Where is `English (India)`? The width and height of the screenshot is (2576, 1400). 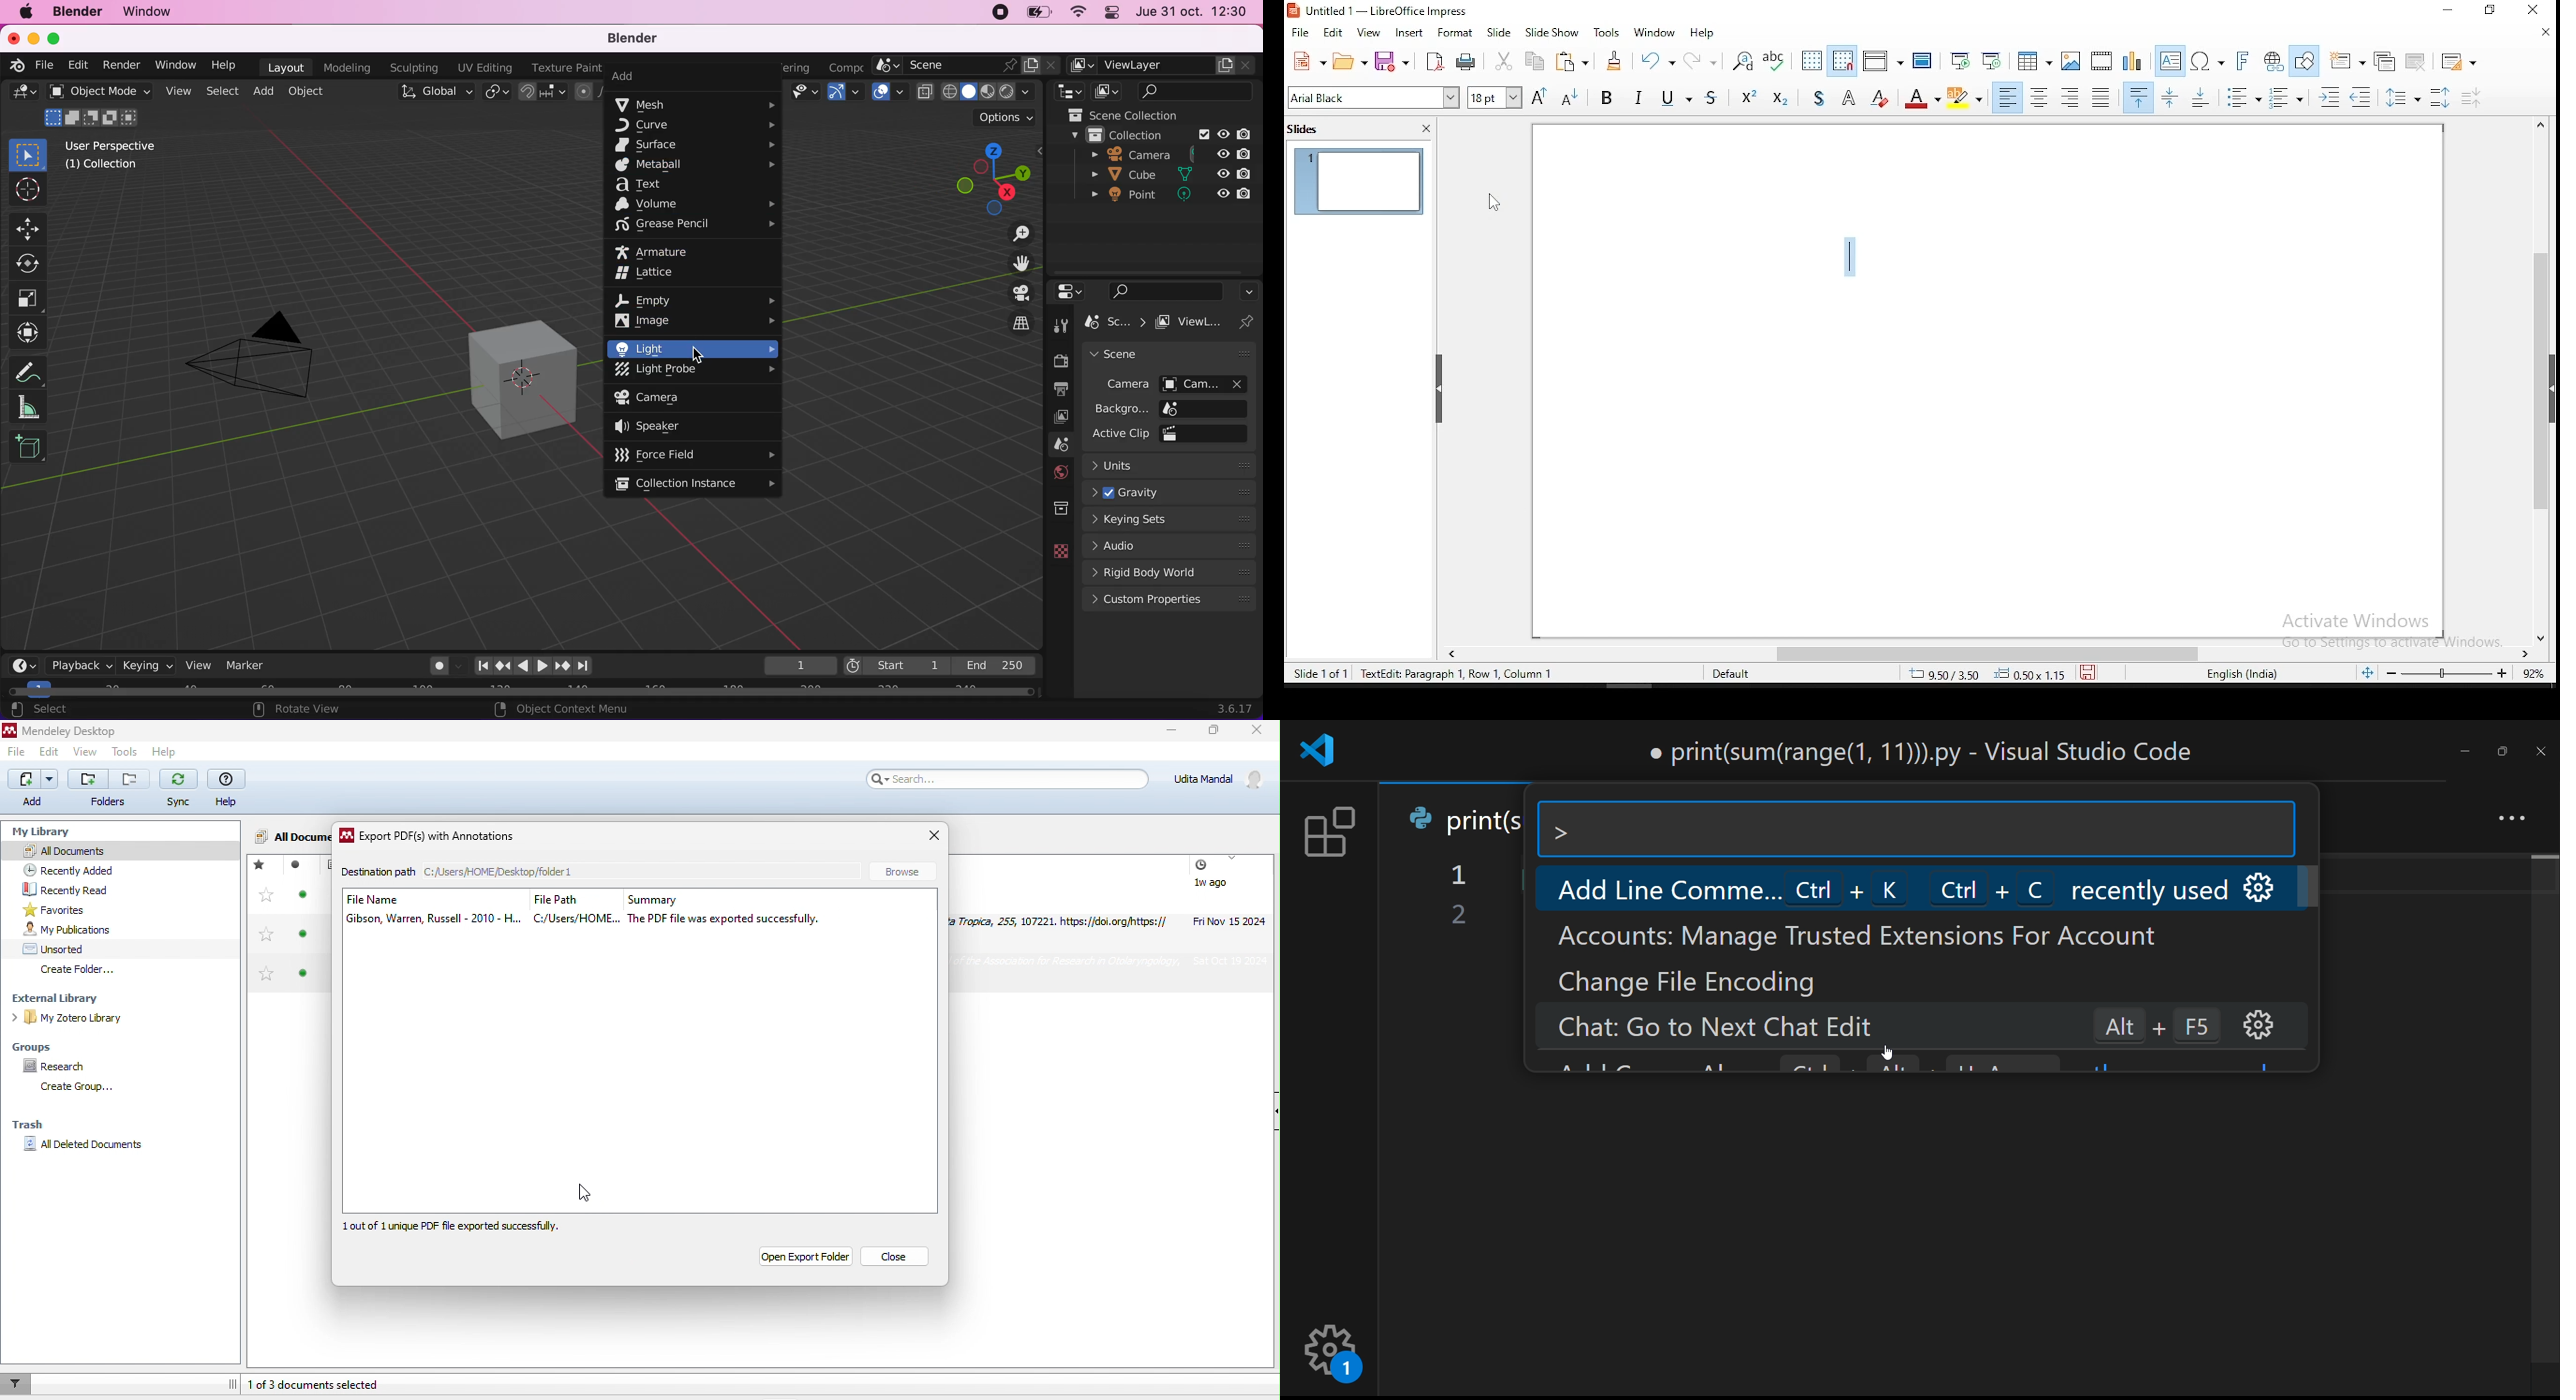 English (India) is located at coordinates (2242, 674).